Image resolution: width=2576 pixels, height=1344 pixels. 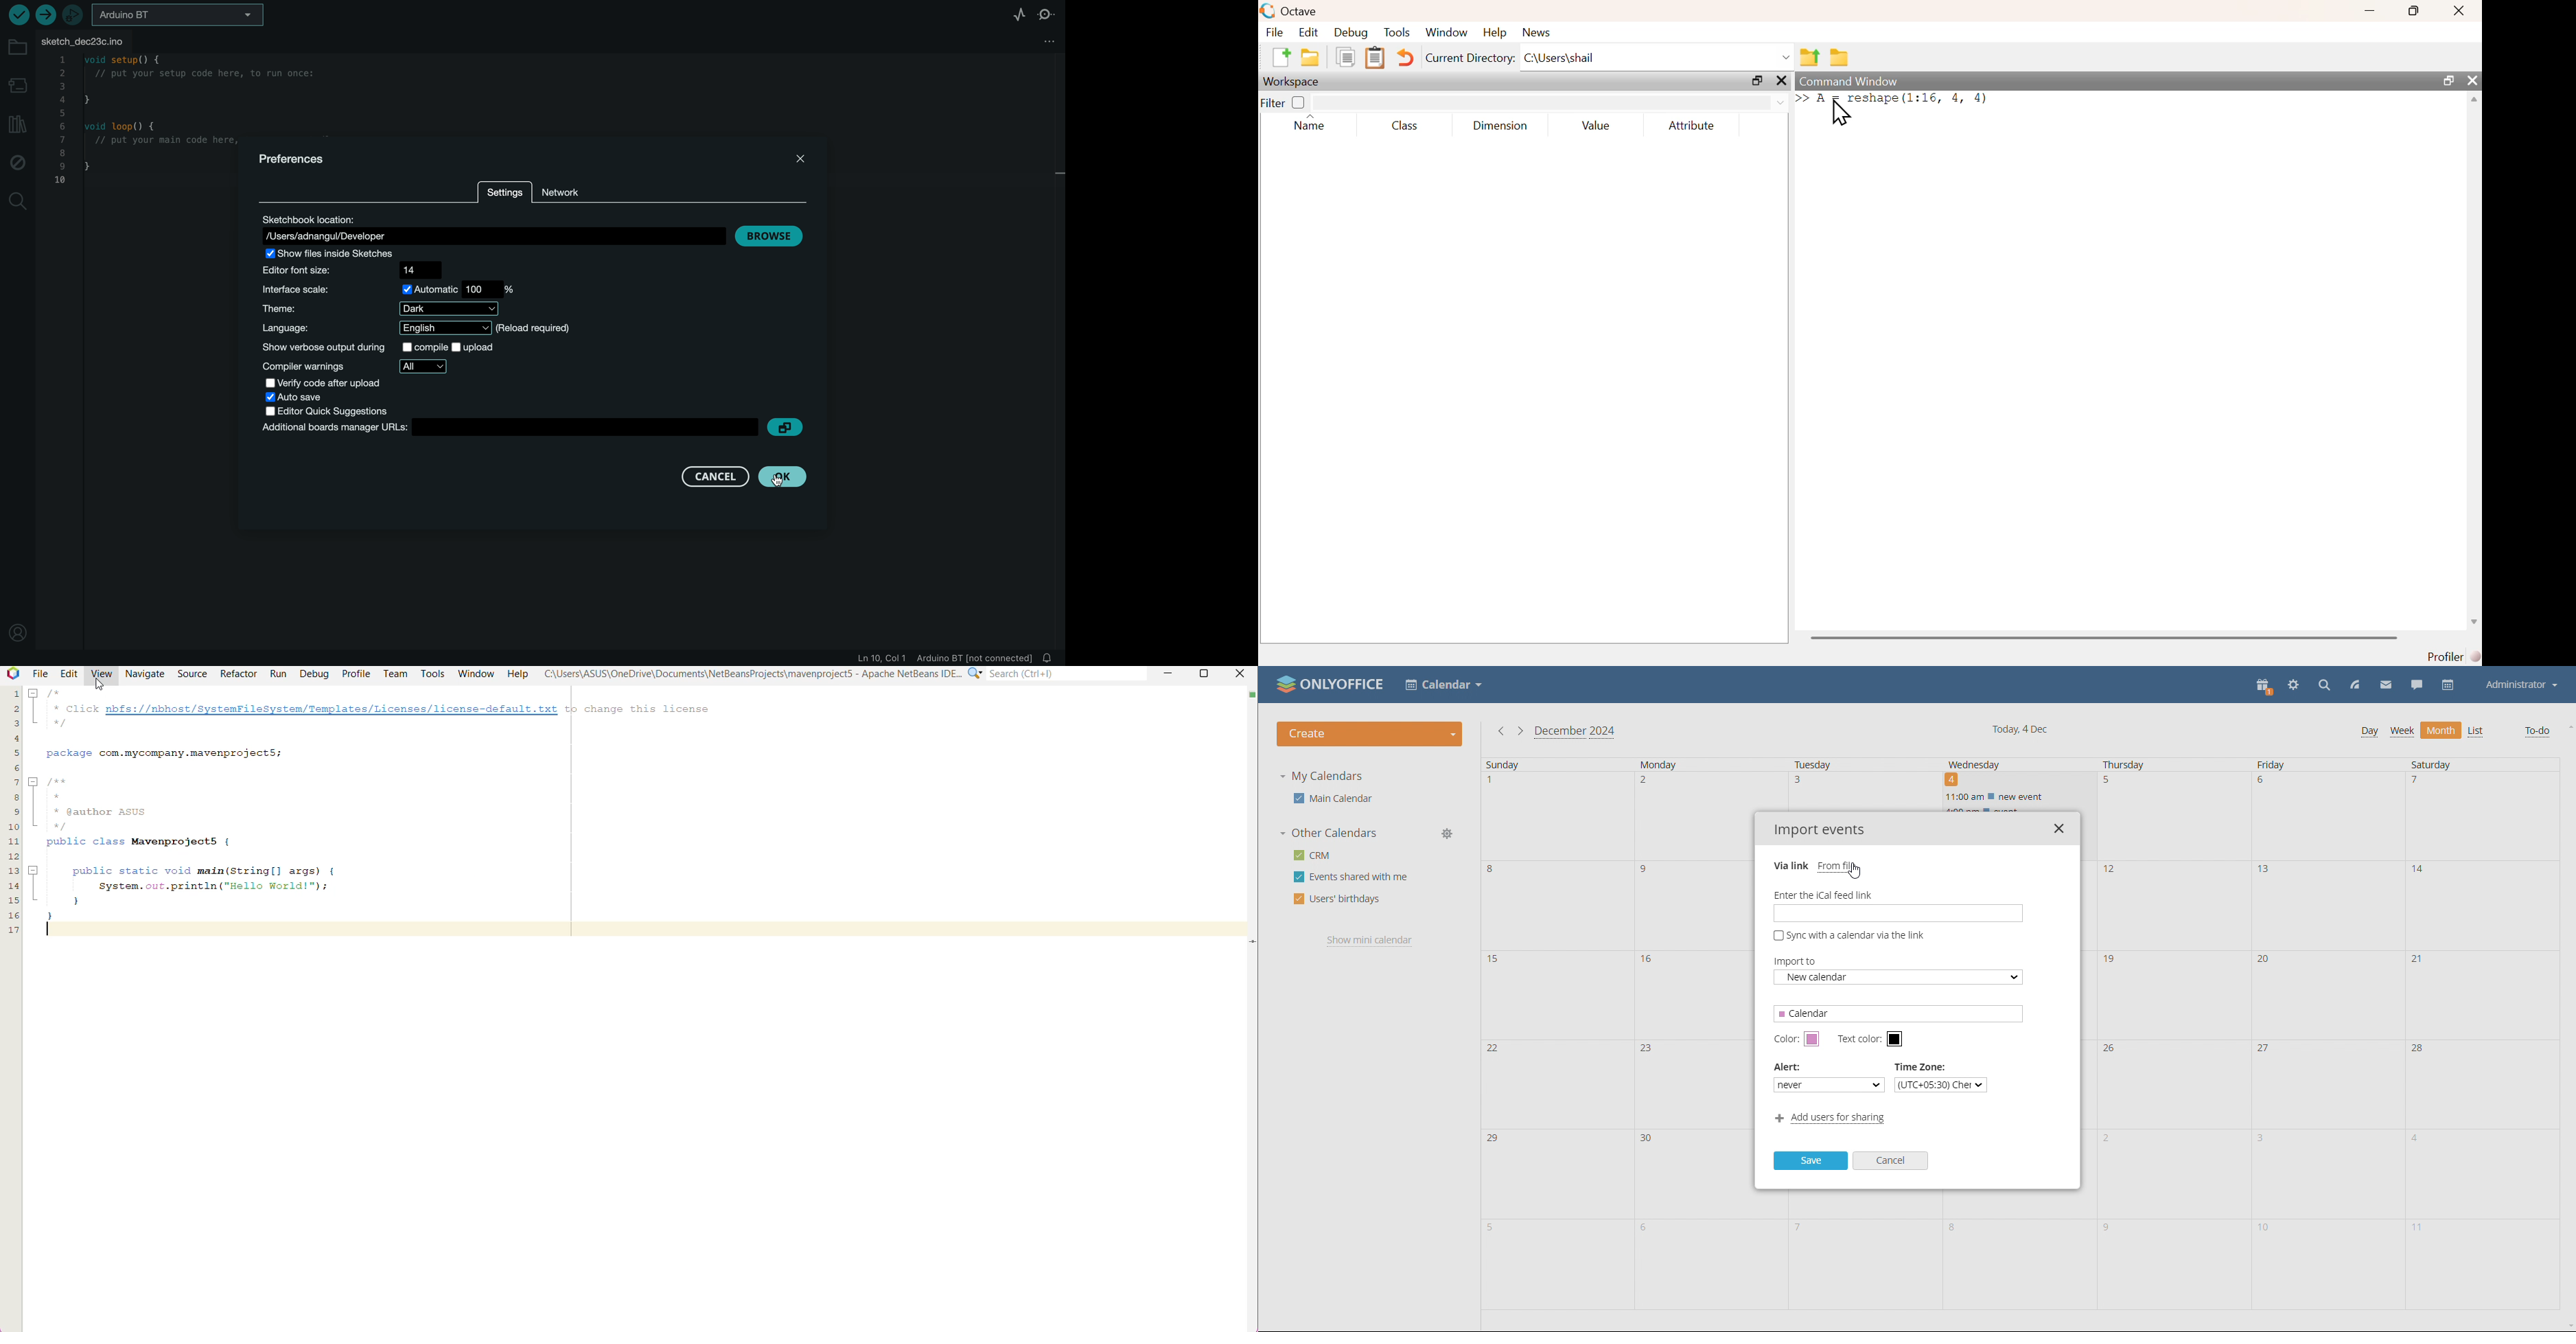 I want to click on copy, so click(x=1347, y=58).